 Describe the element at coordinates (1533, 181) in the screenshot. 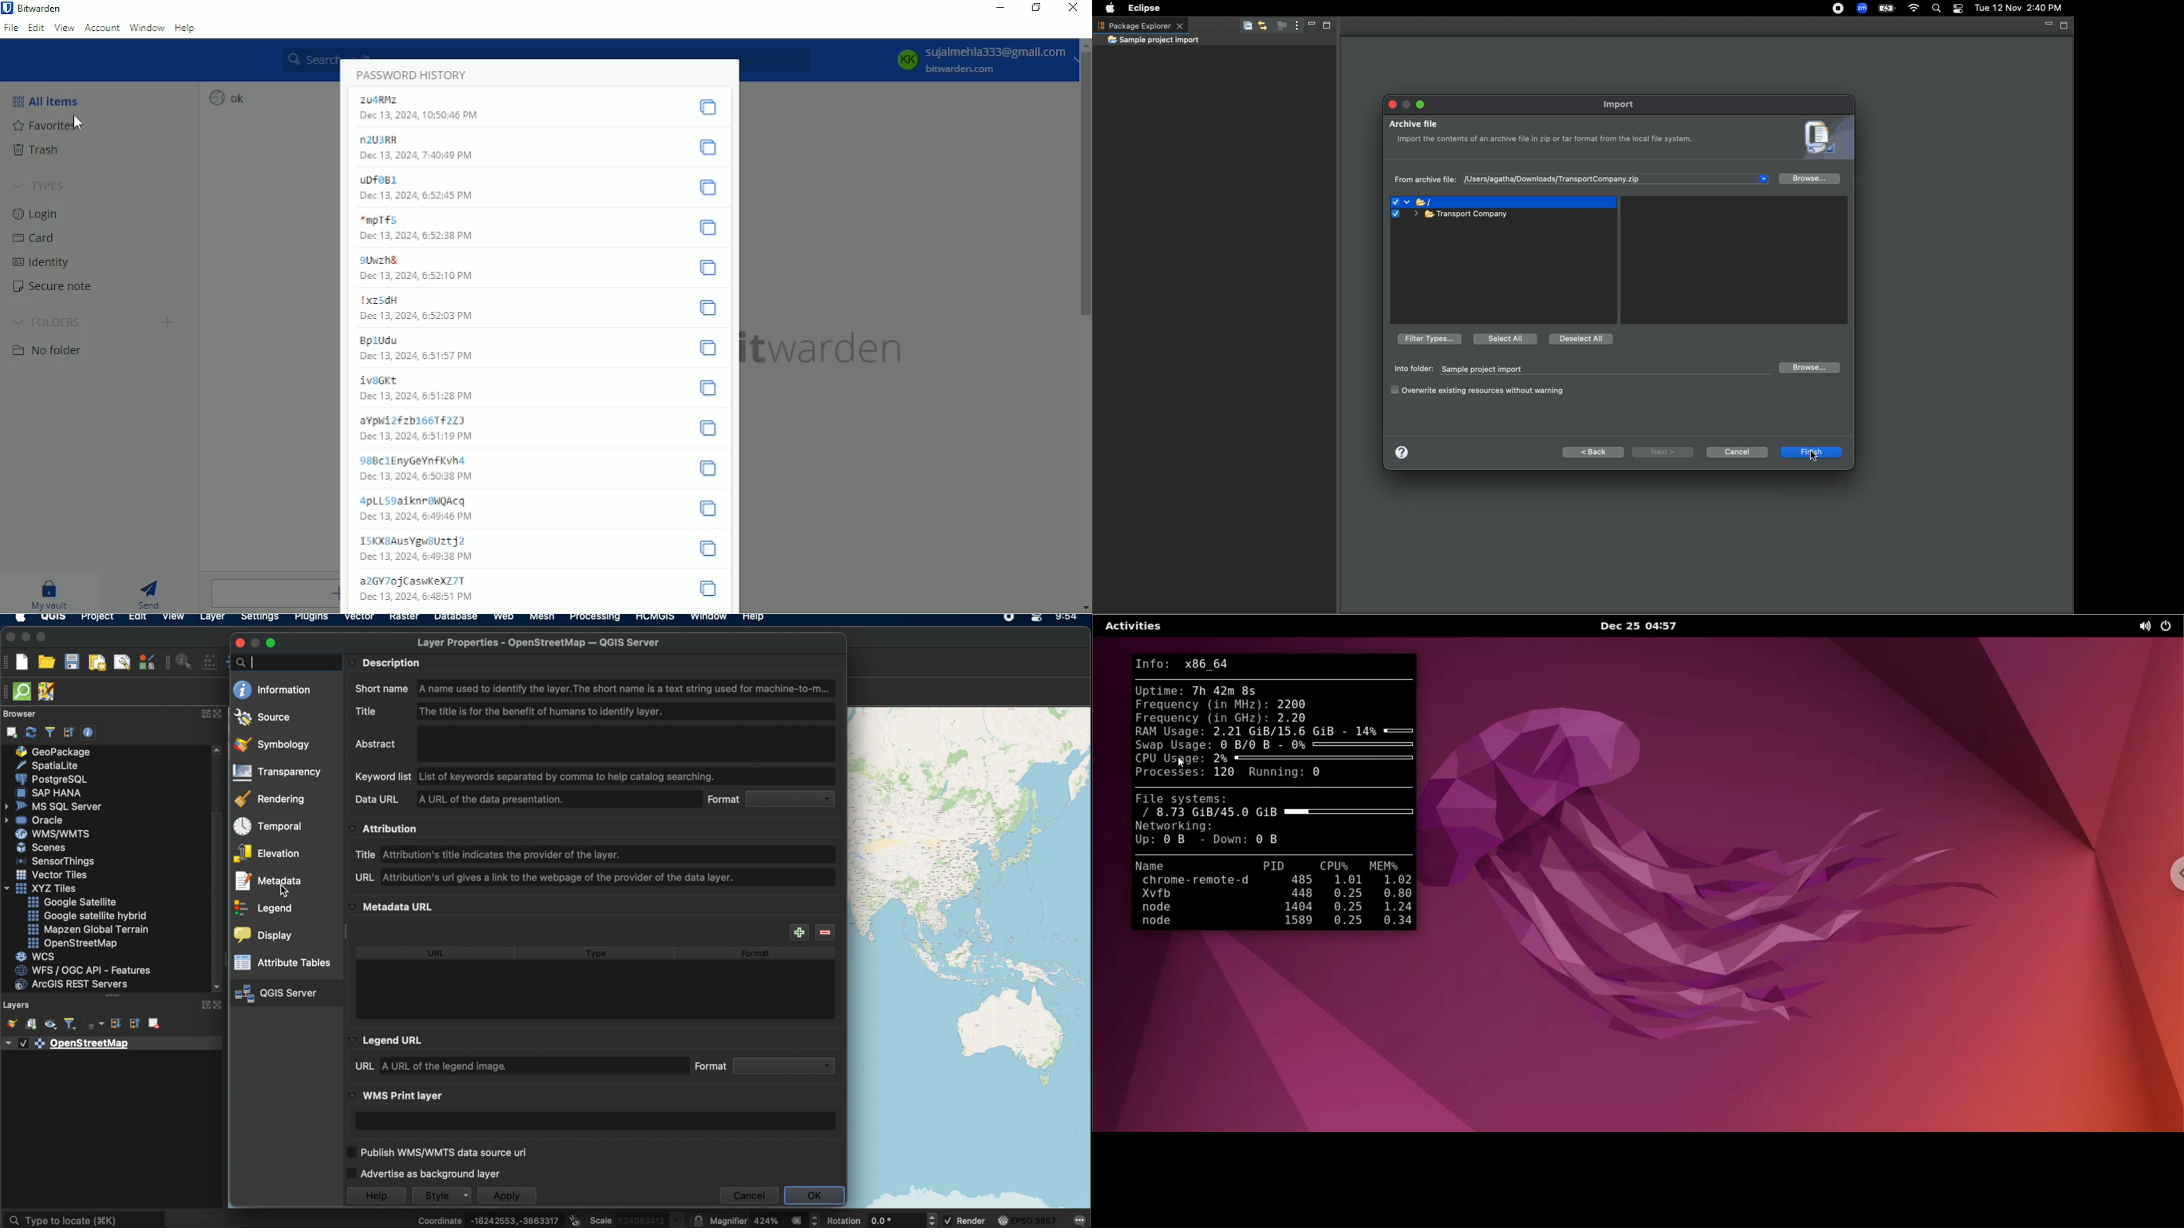

I see `From archive file: [Users/agatha/Downloads/TransportCompany.zip` at that location.